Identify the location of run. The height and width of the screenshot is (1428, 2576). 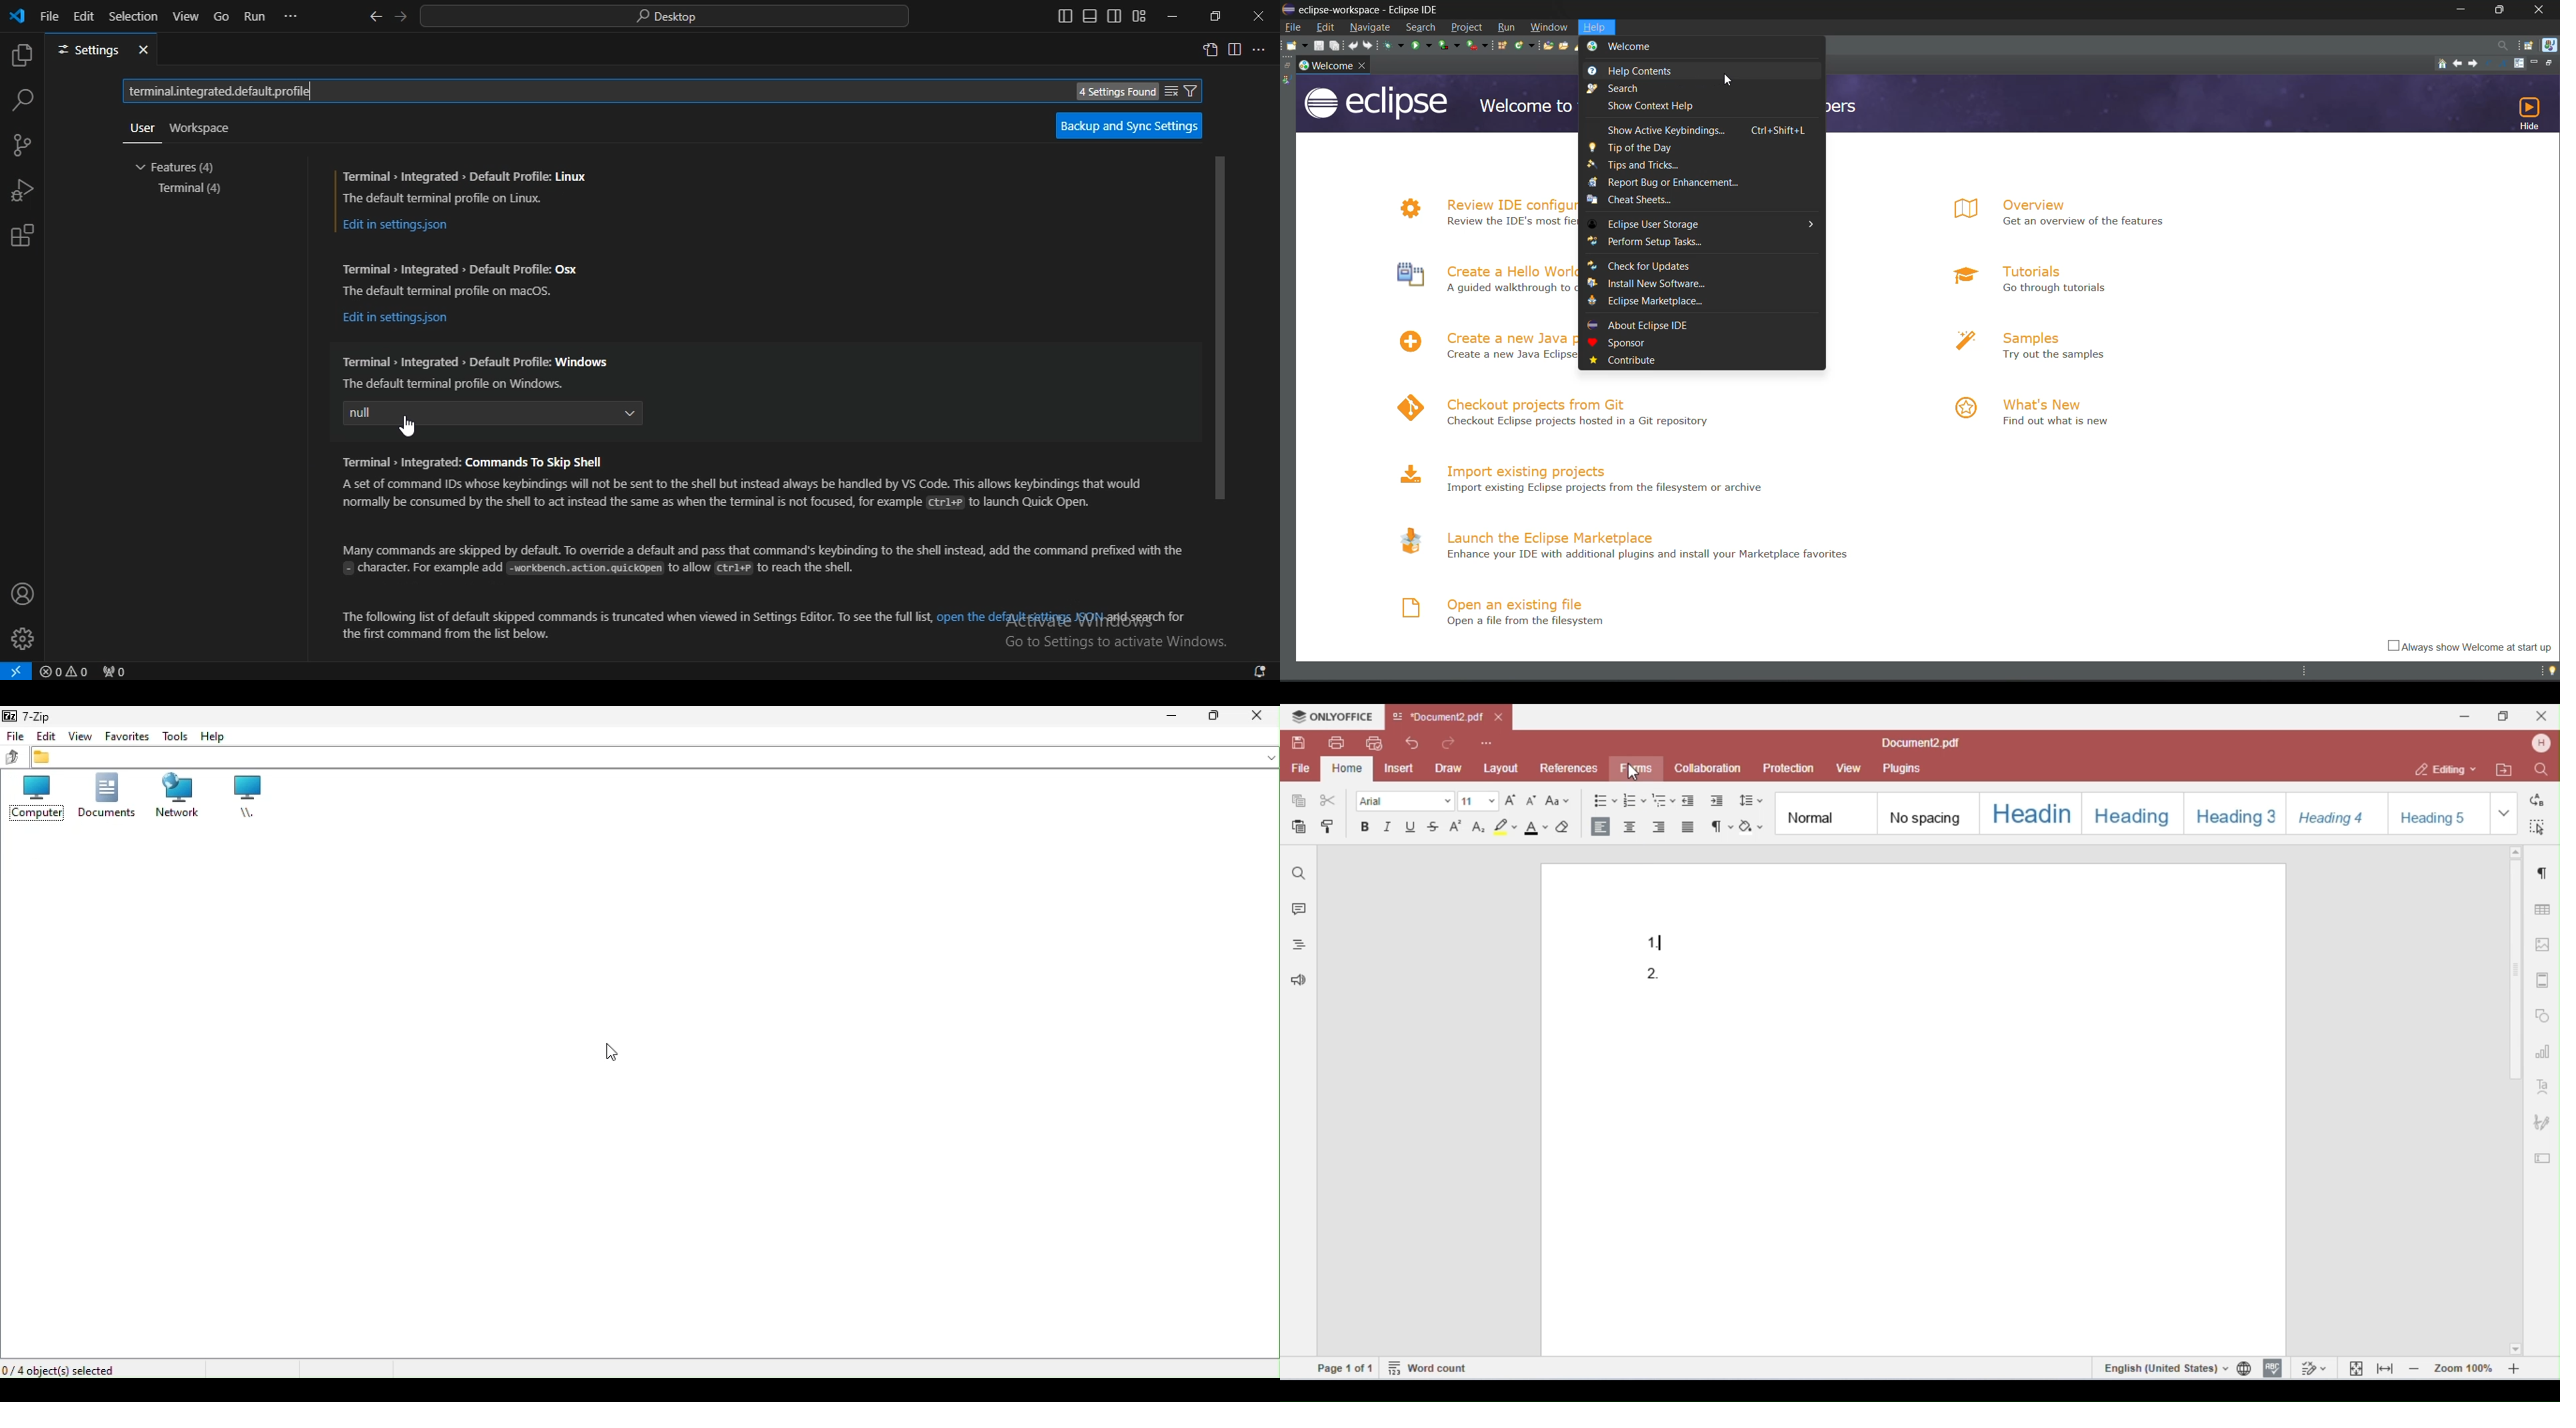
(1511, 28).